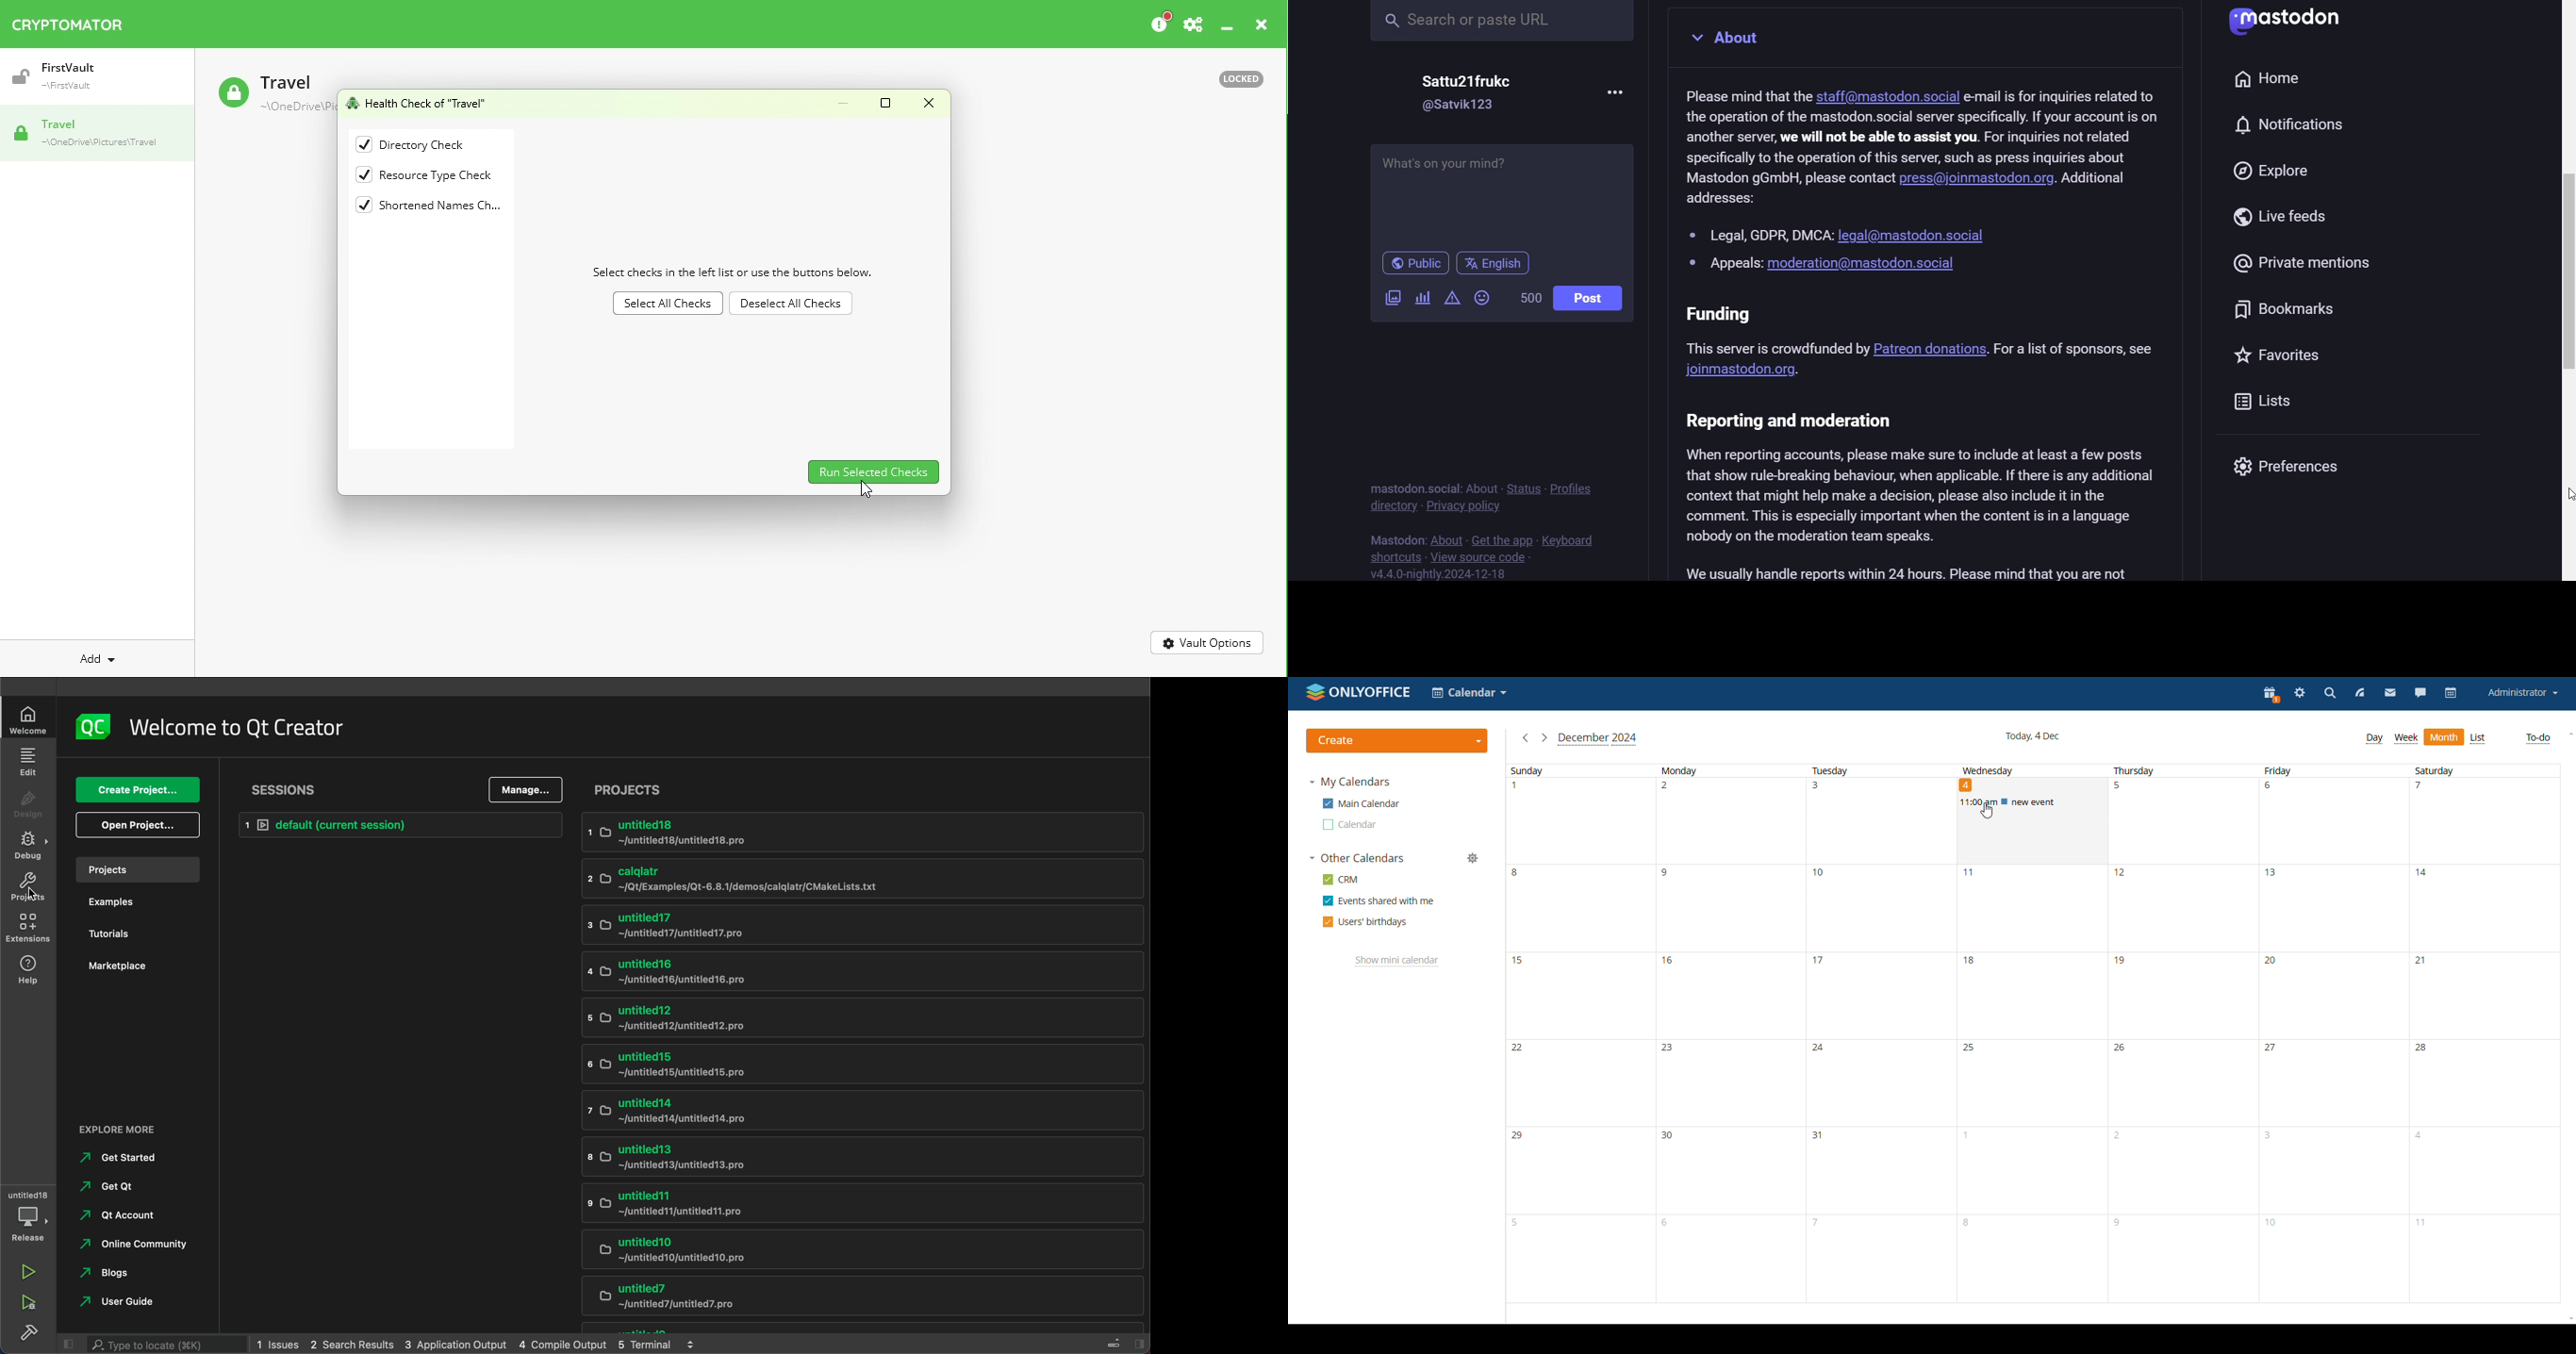 Image resolution: width=2576 pixels, height=1372 pixels. What do you see at coordinates (1888, 97) in the screenshot?
I see `staff@mastodon.social` at bounding box center [1888, 97].